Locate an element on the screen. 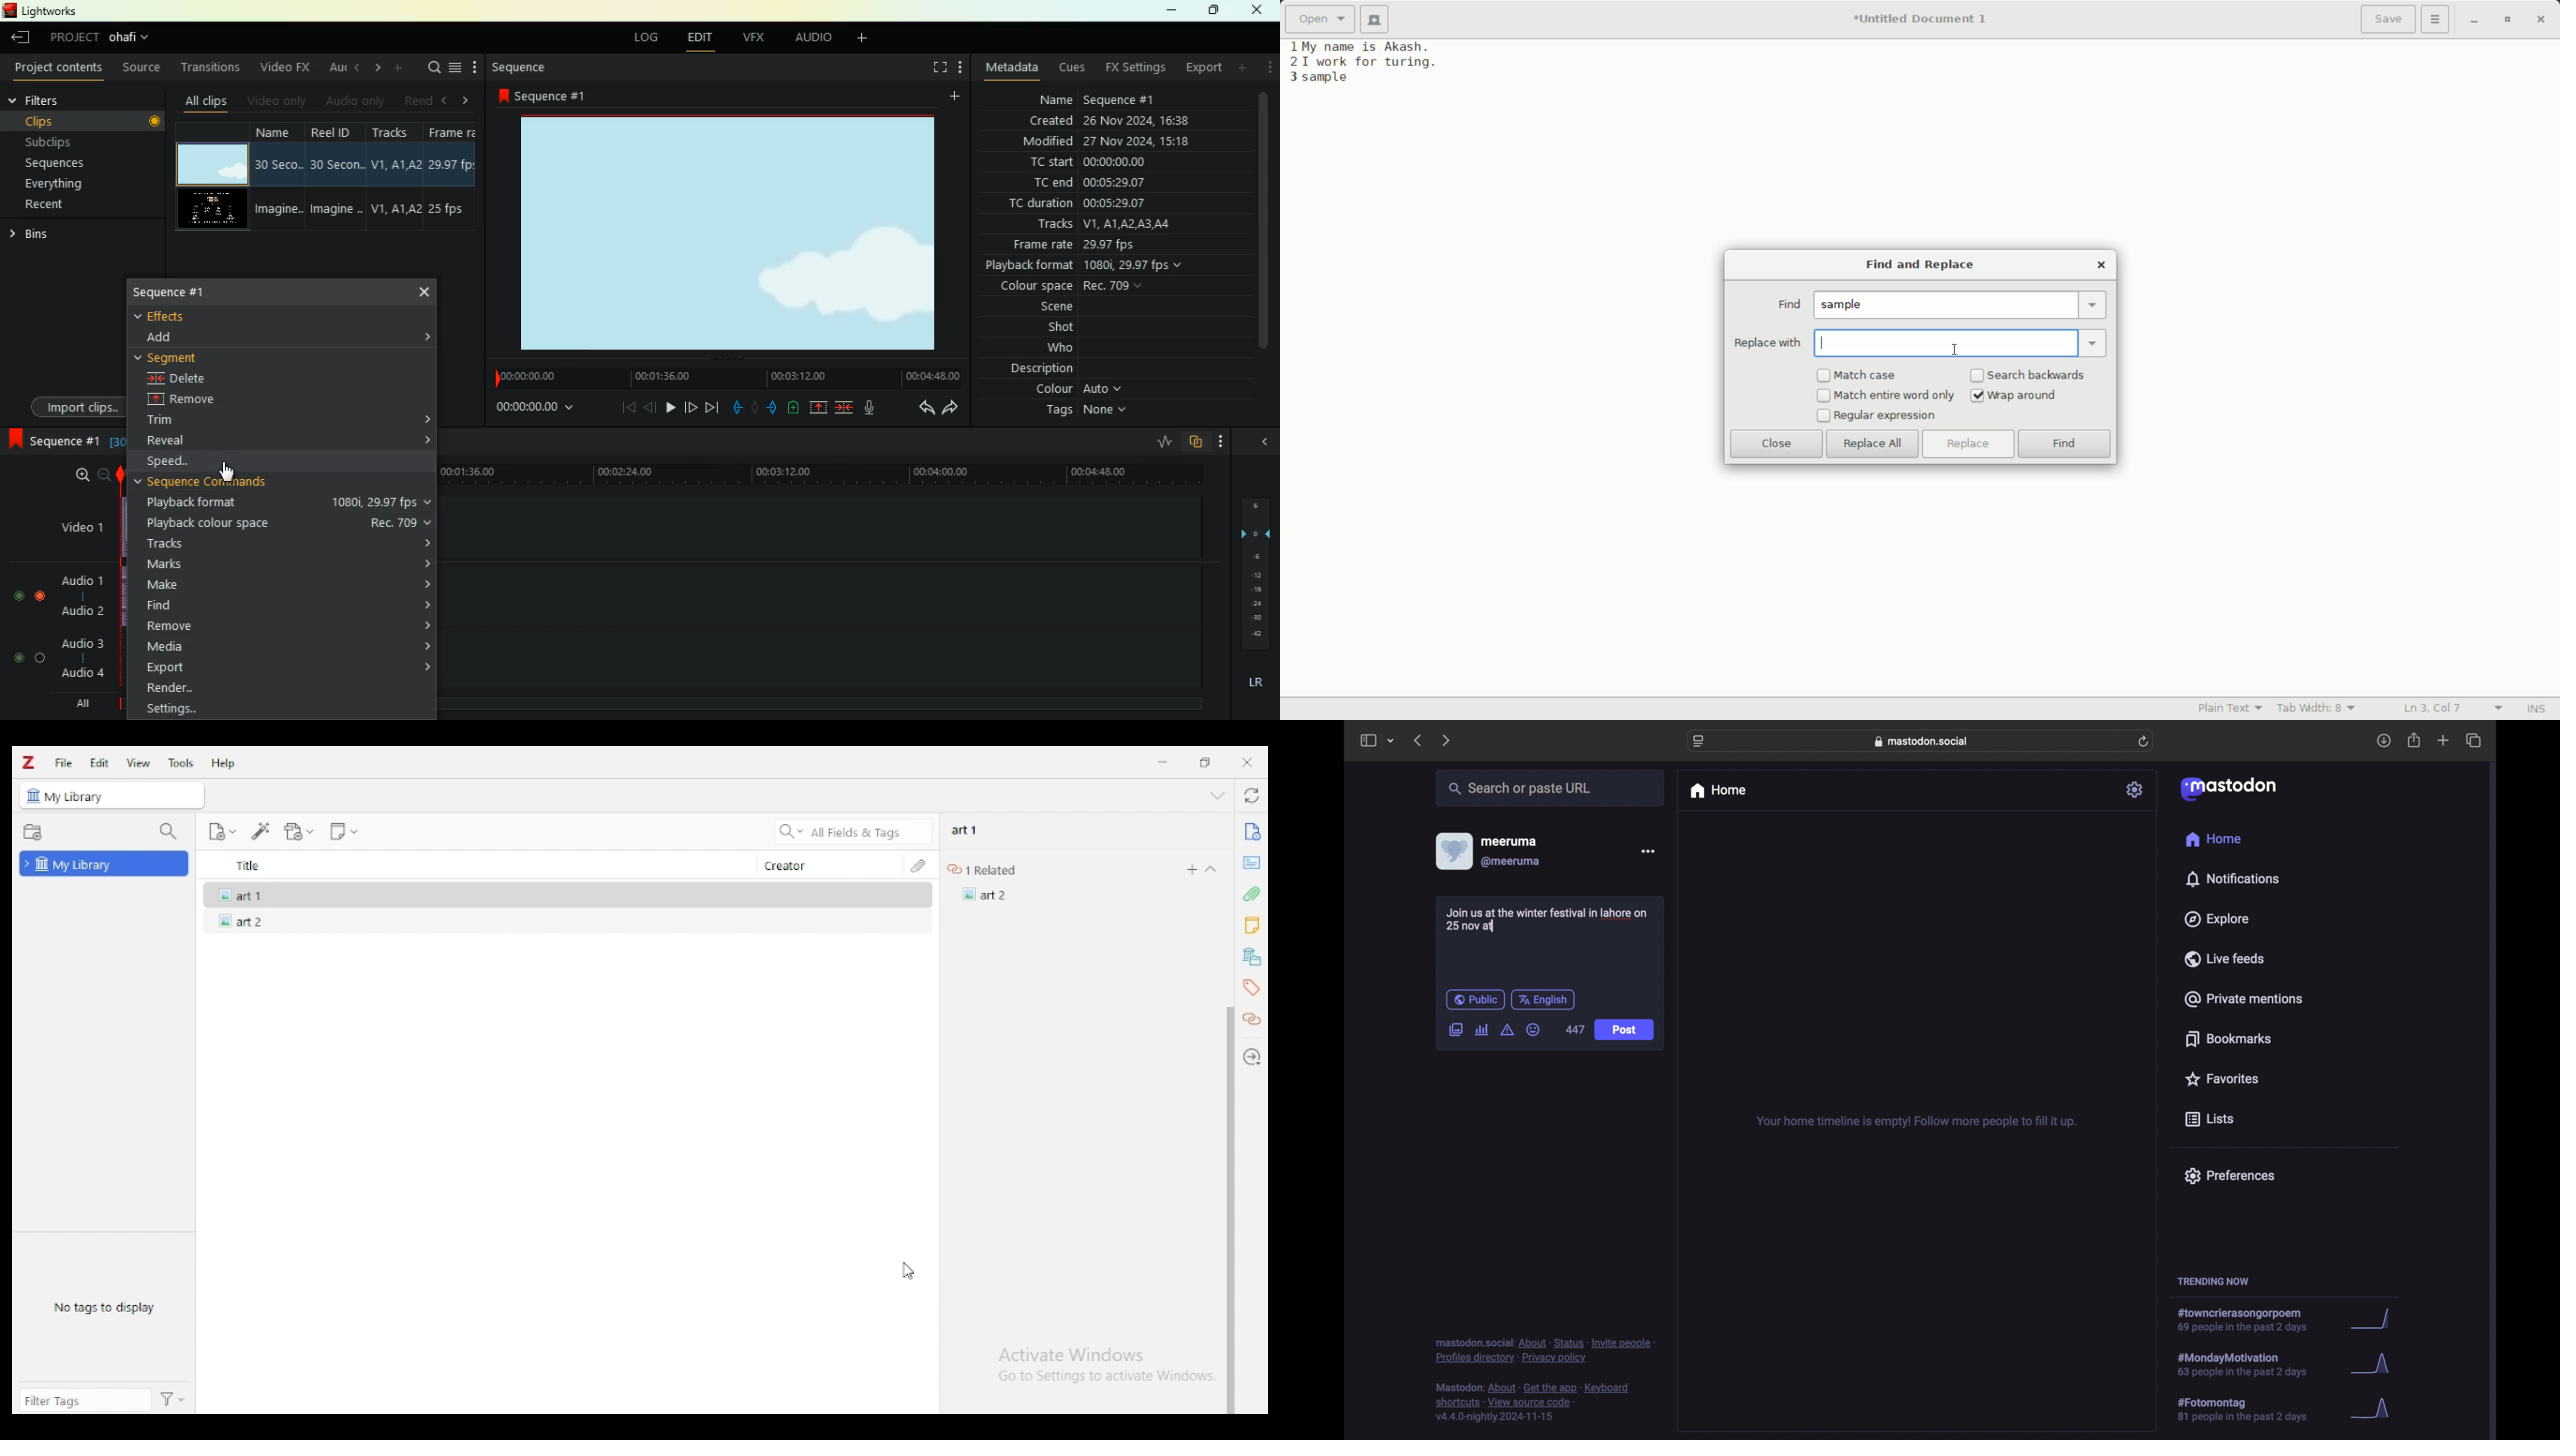 Image resolution: width=2576 pixels, height=1456 pixels. subclips is located at coordinates (60, 143).